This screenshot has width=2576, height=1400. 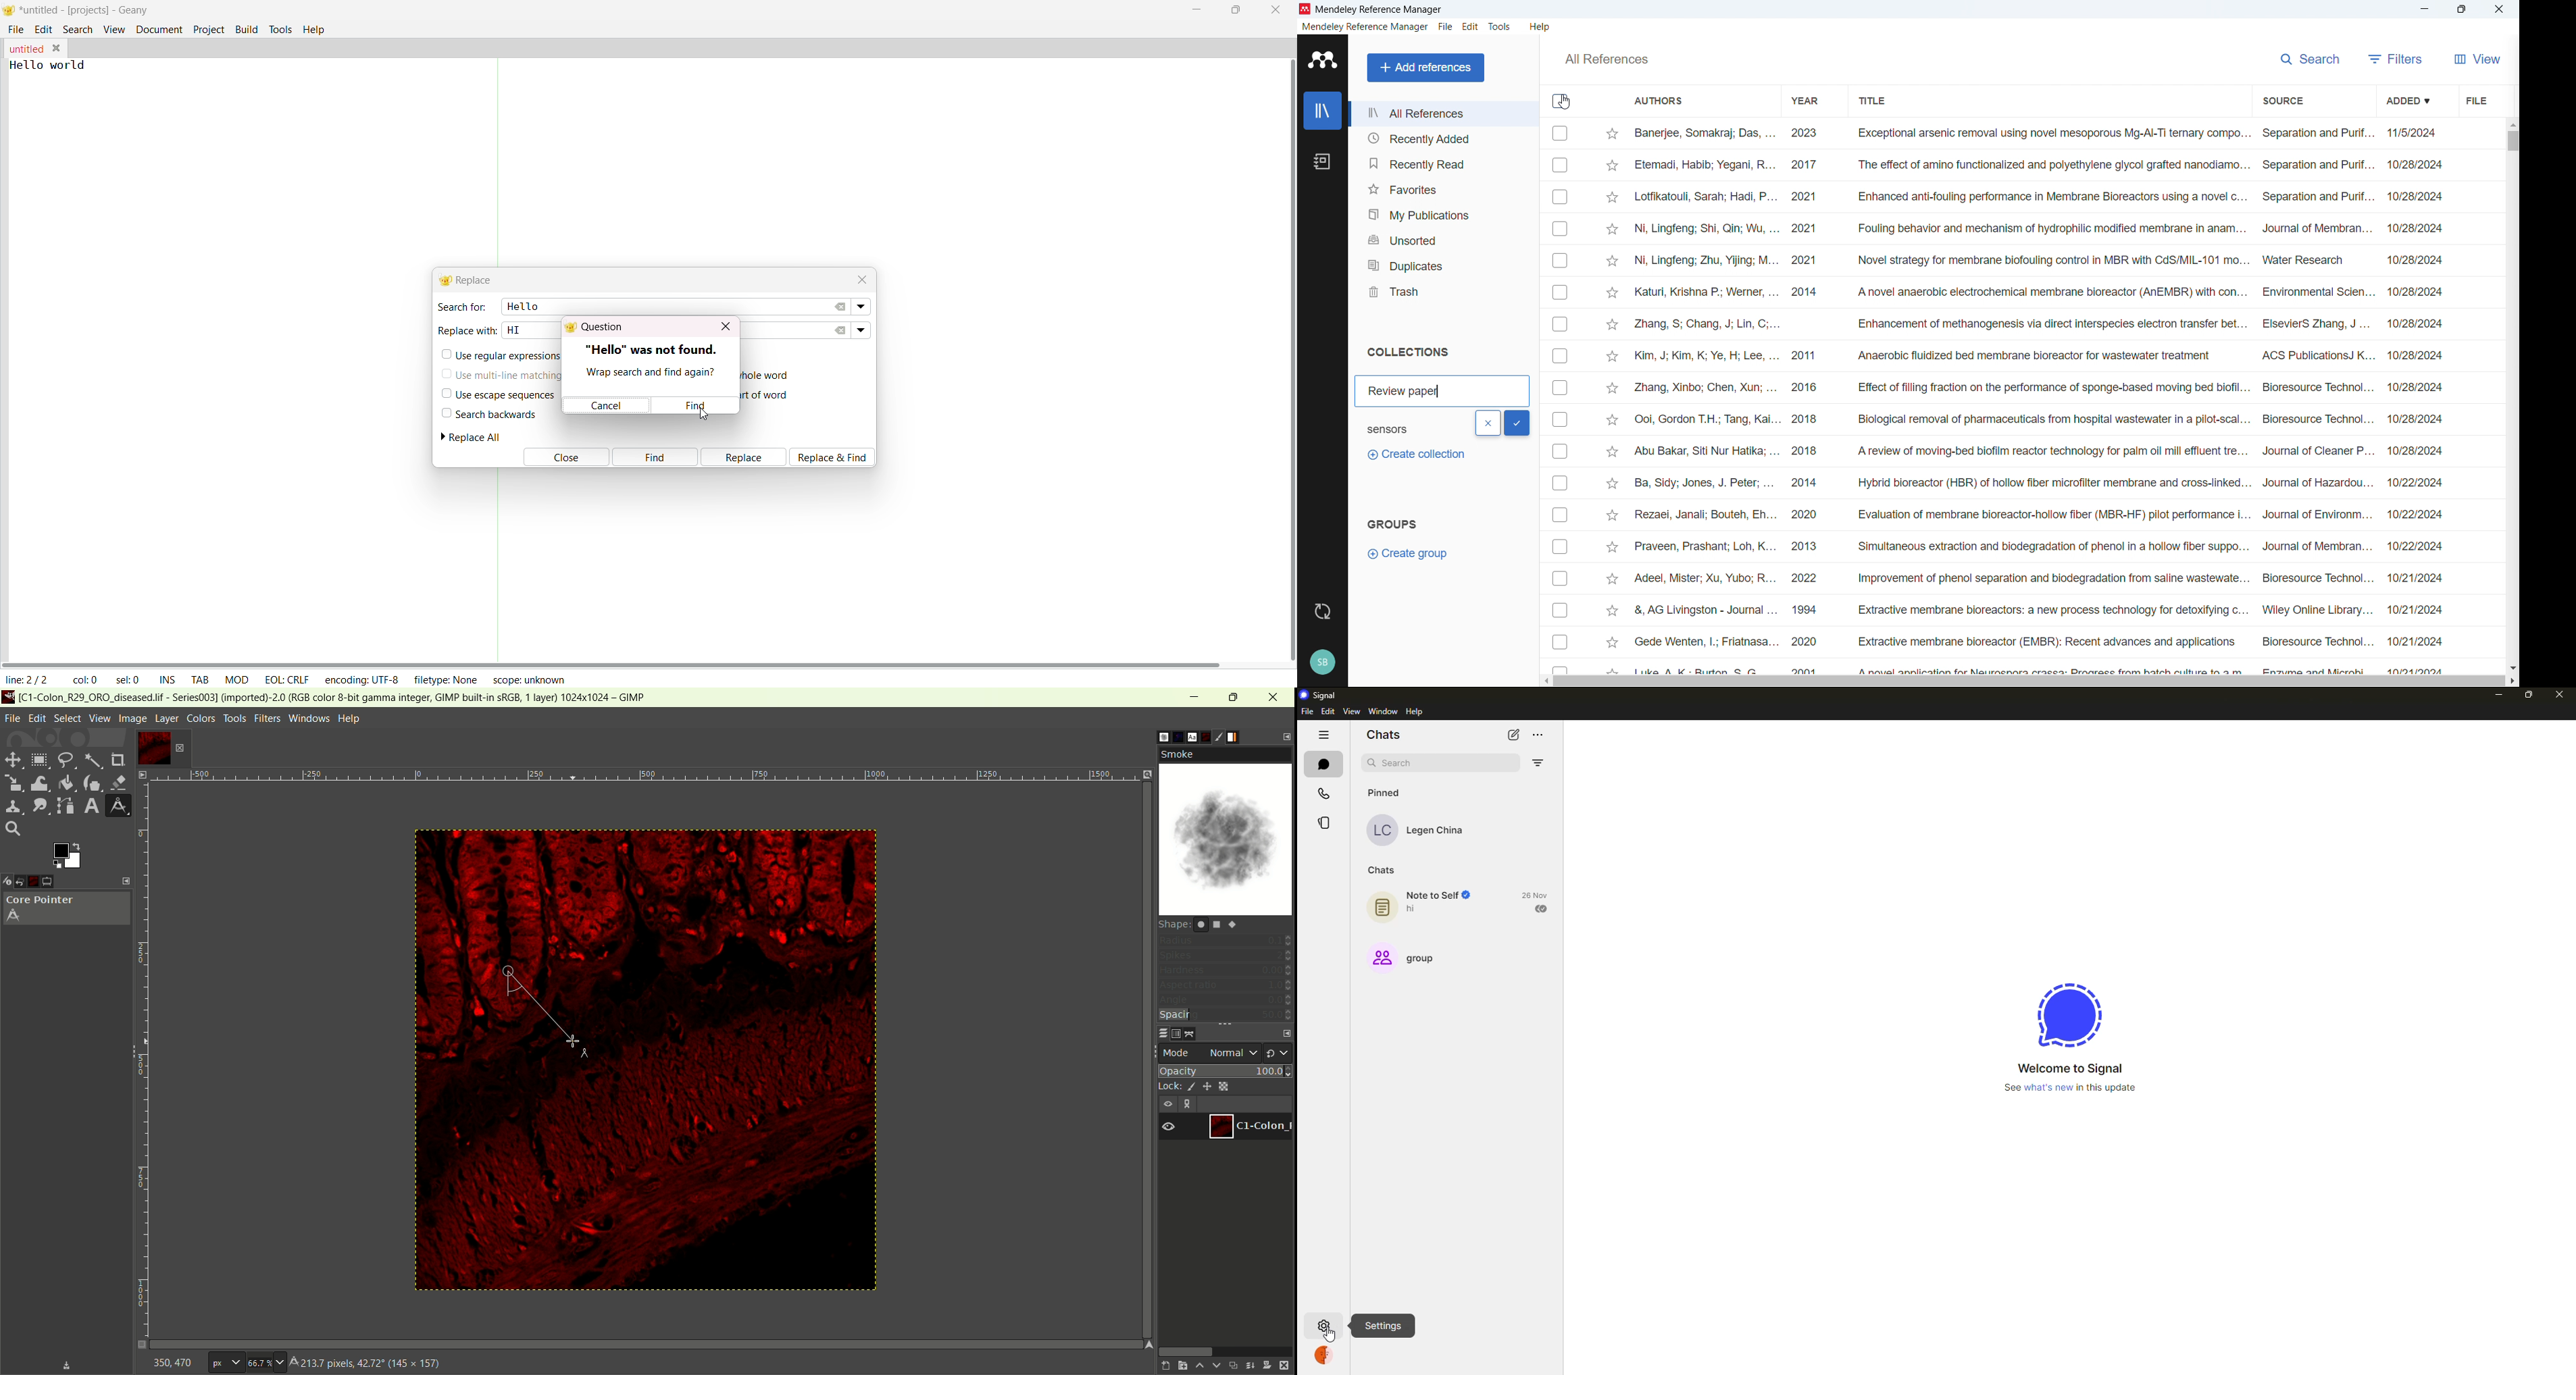 I want to click on Collections , so click(x=1409, y=353).